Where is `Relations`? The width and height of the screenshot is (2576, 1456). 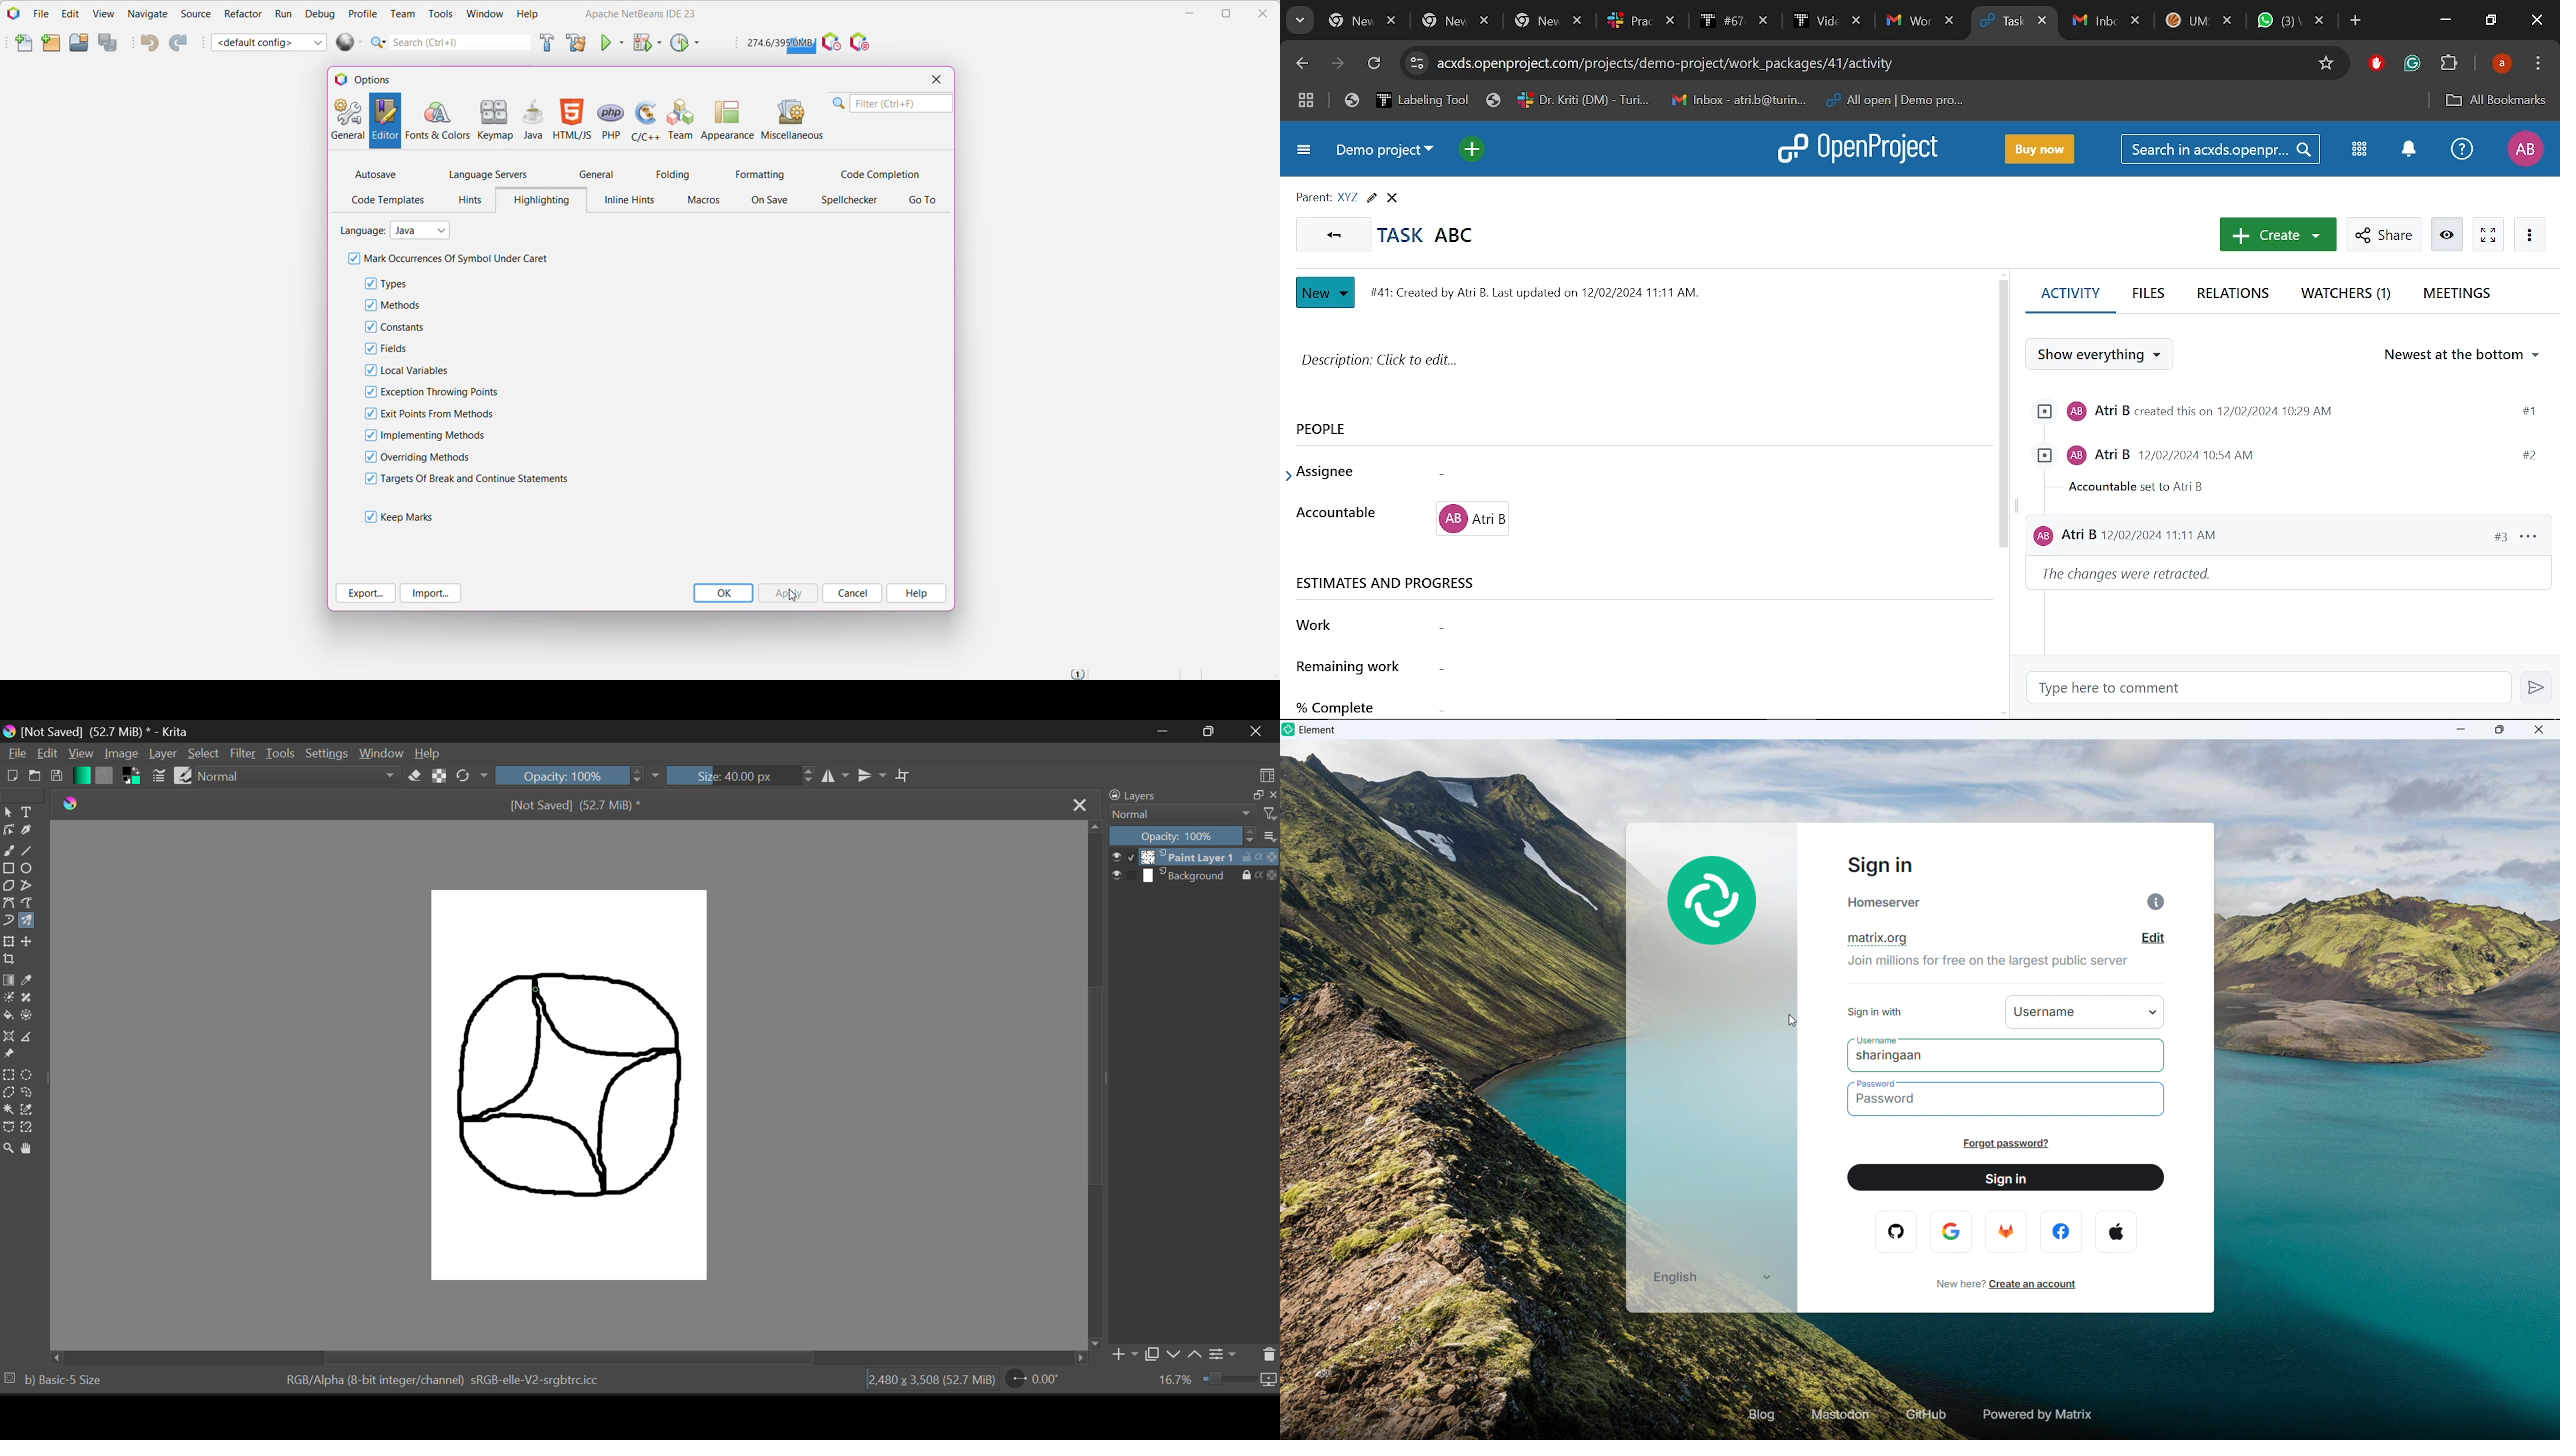 Relations is located at coordinates (2236, 294).